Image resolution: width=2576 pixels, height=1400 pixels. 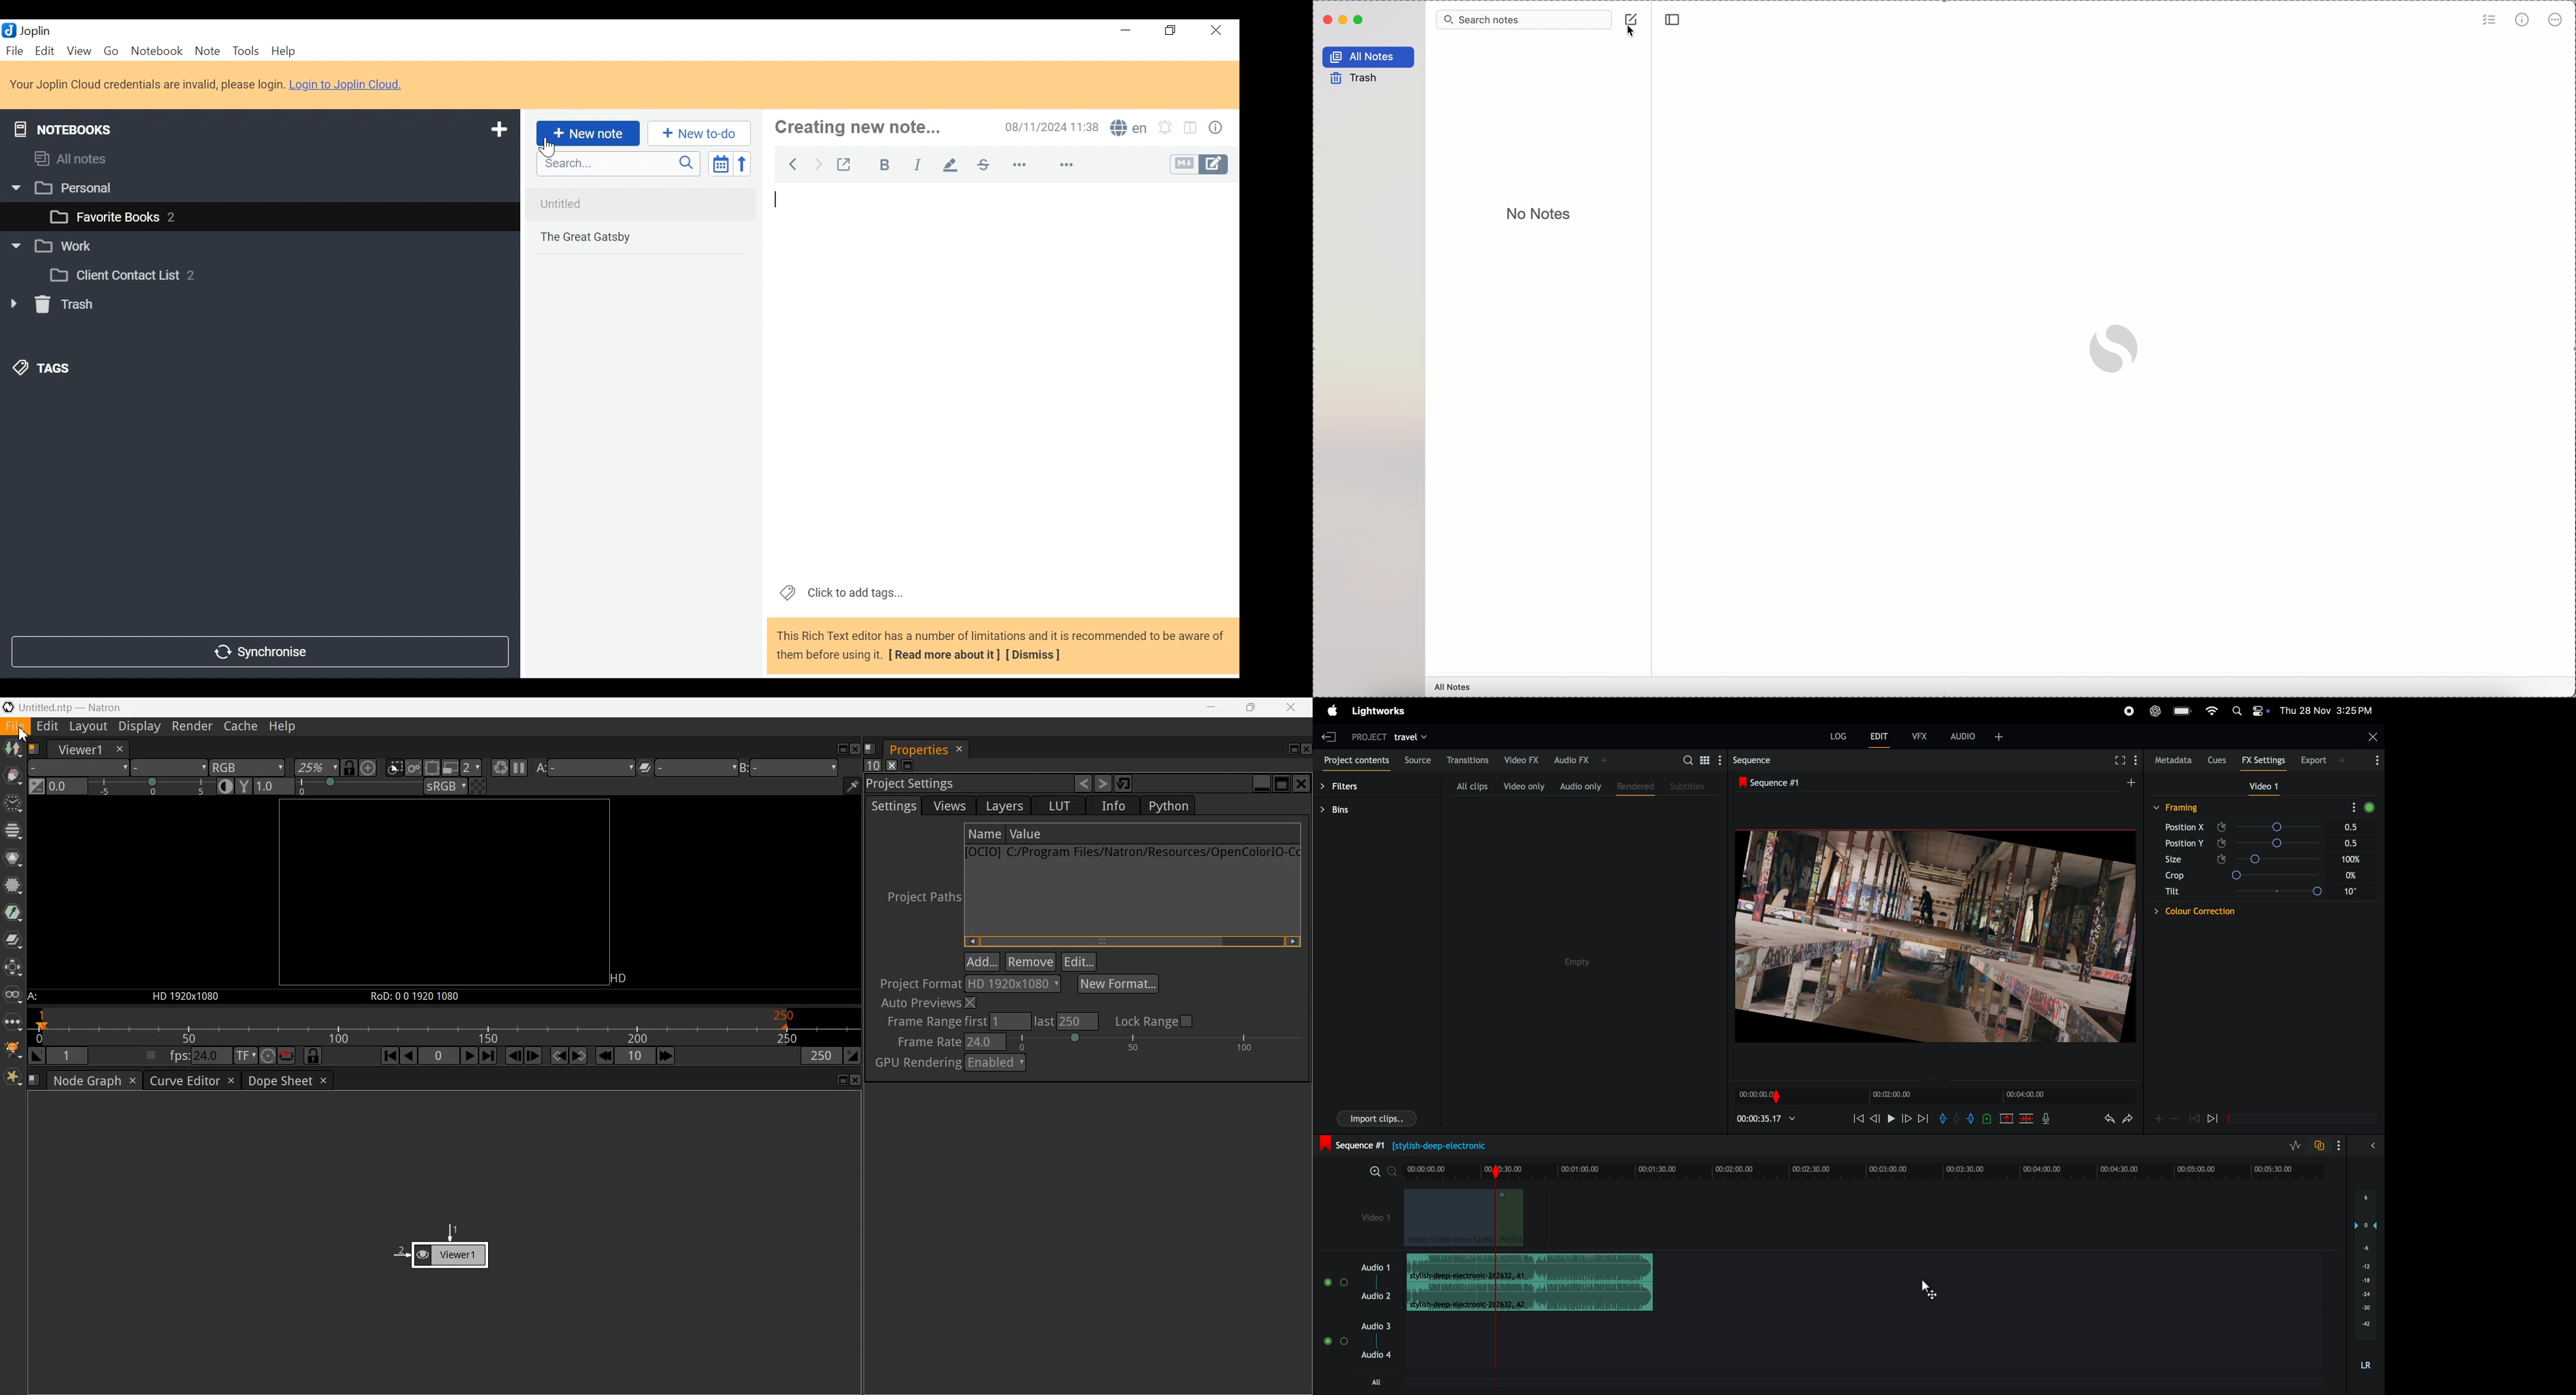 What do you see at coordinates (643, 238) in the screenshot?
I see `The Great Gatsby` at bounding box center [643, 238].